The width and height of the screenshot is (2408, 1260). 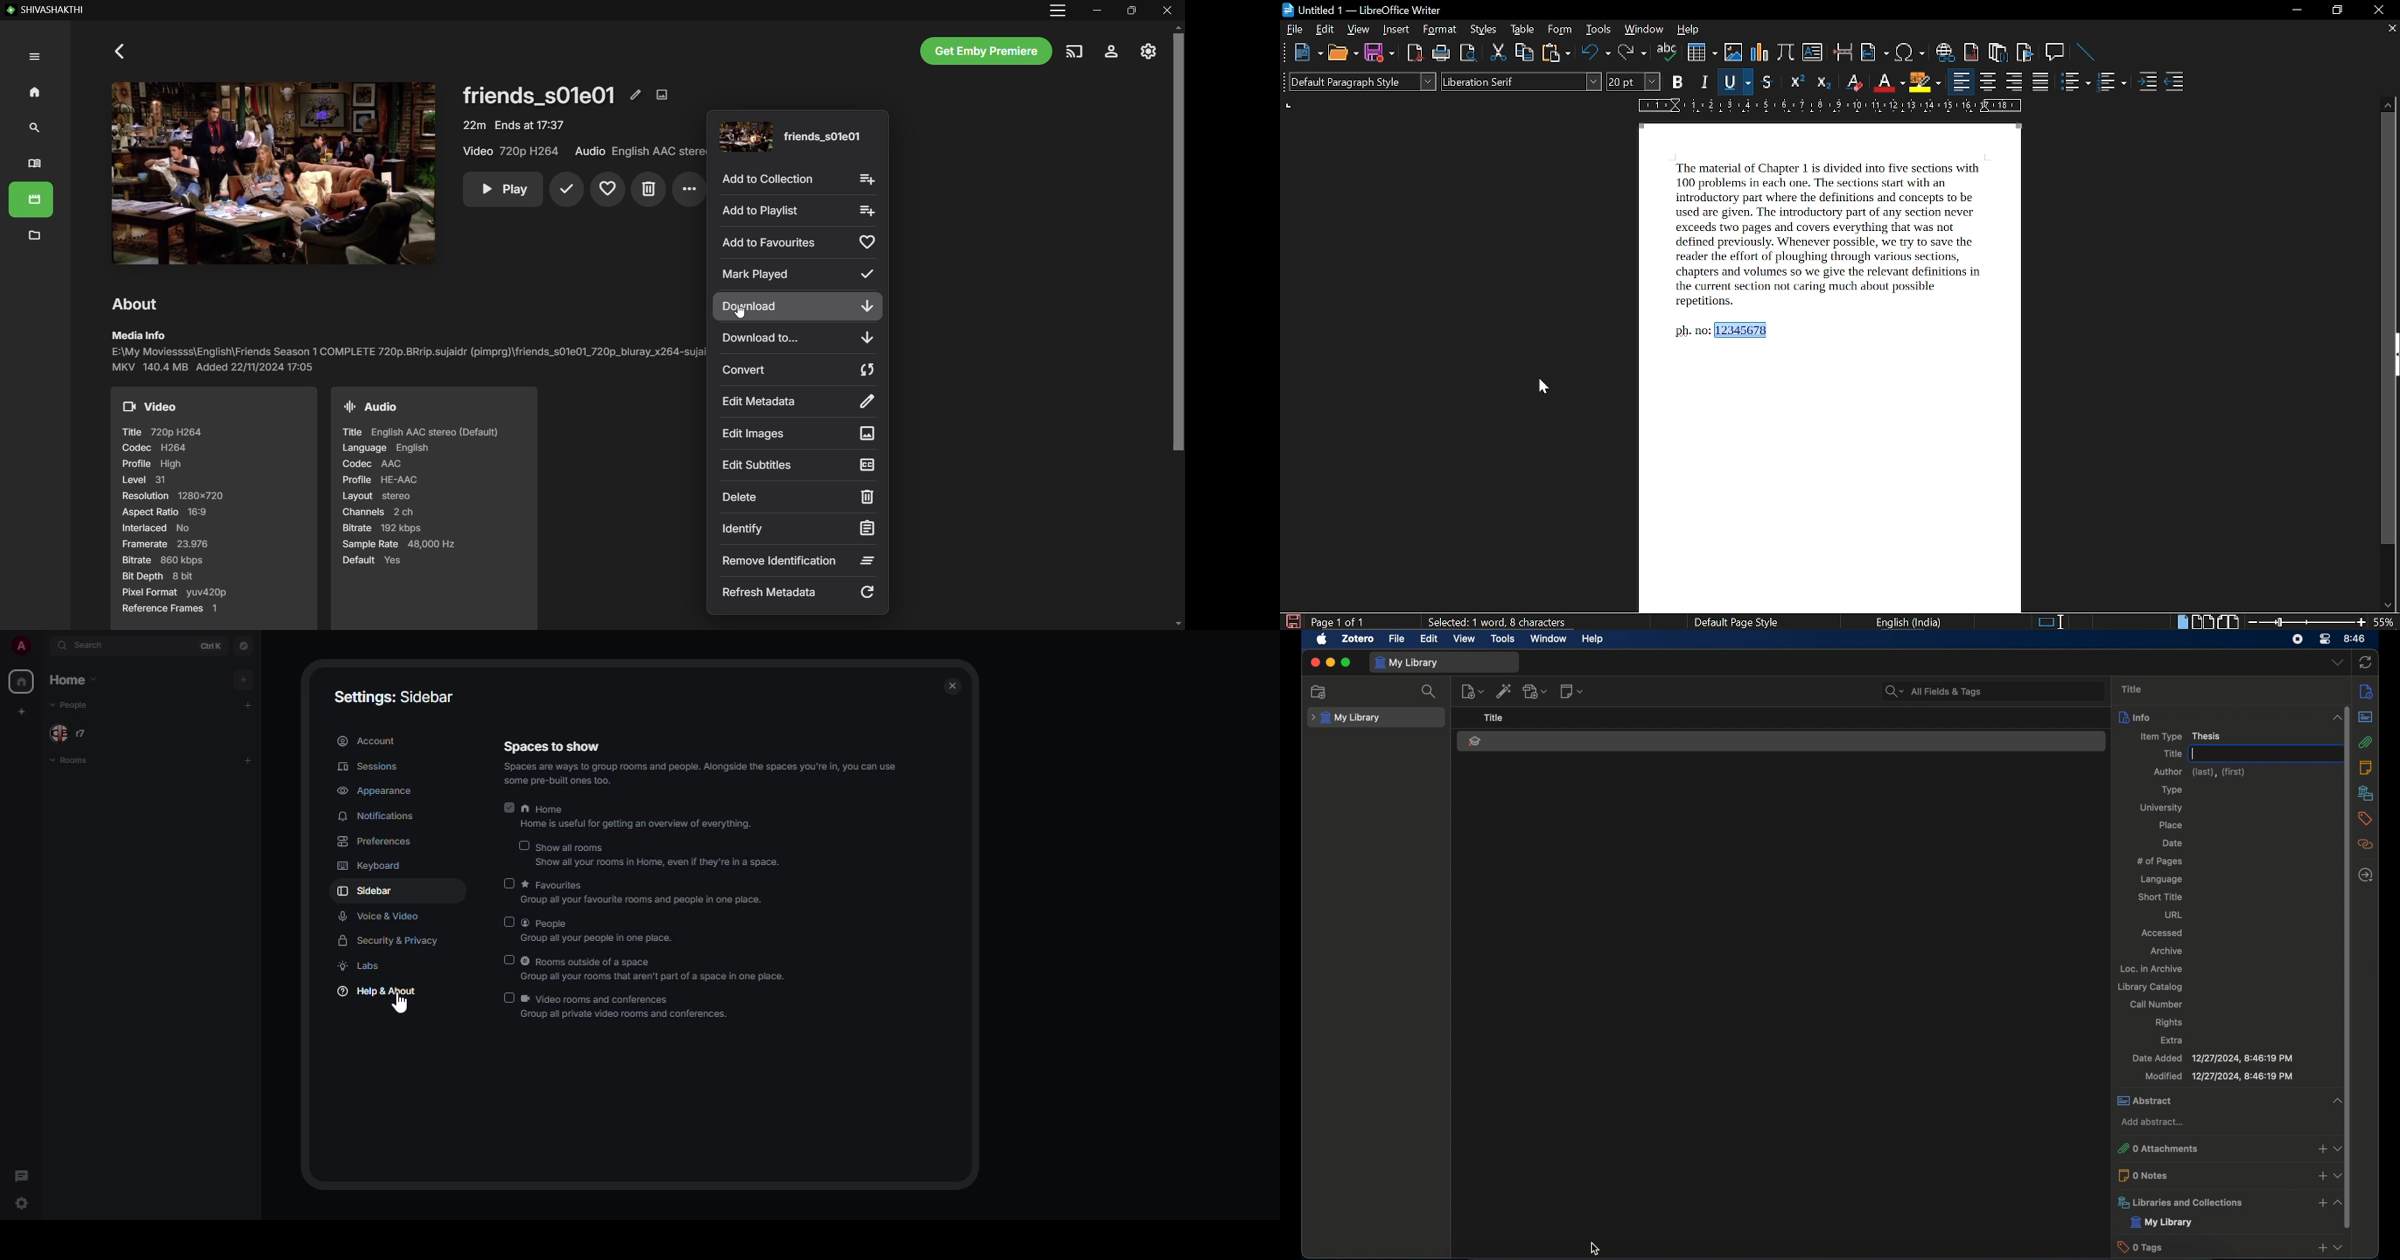 I want to click on cursor, so click(x=1541, y=386).